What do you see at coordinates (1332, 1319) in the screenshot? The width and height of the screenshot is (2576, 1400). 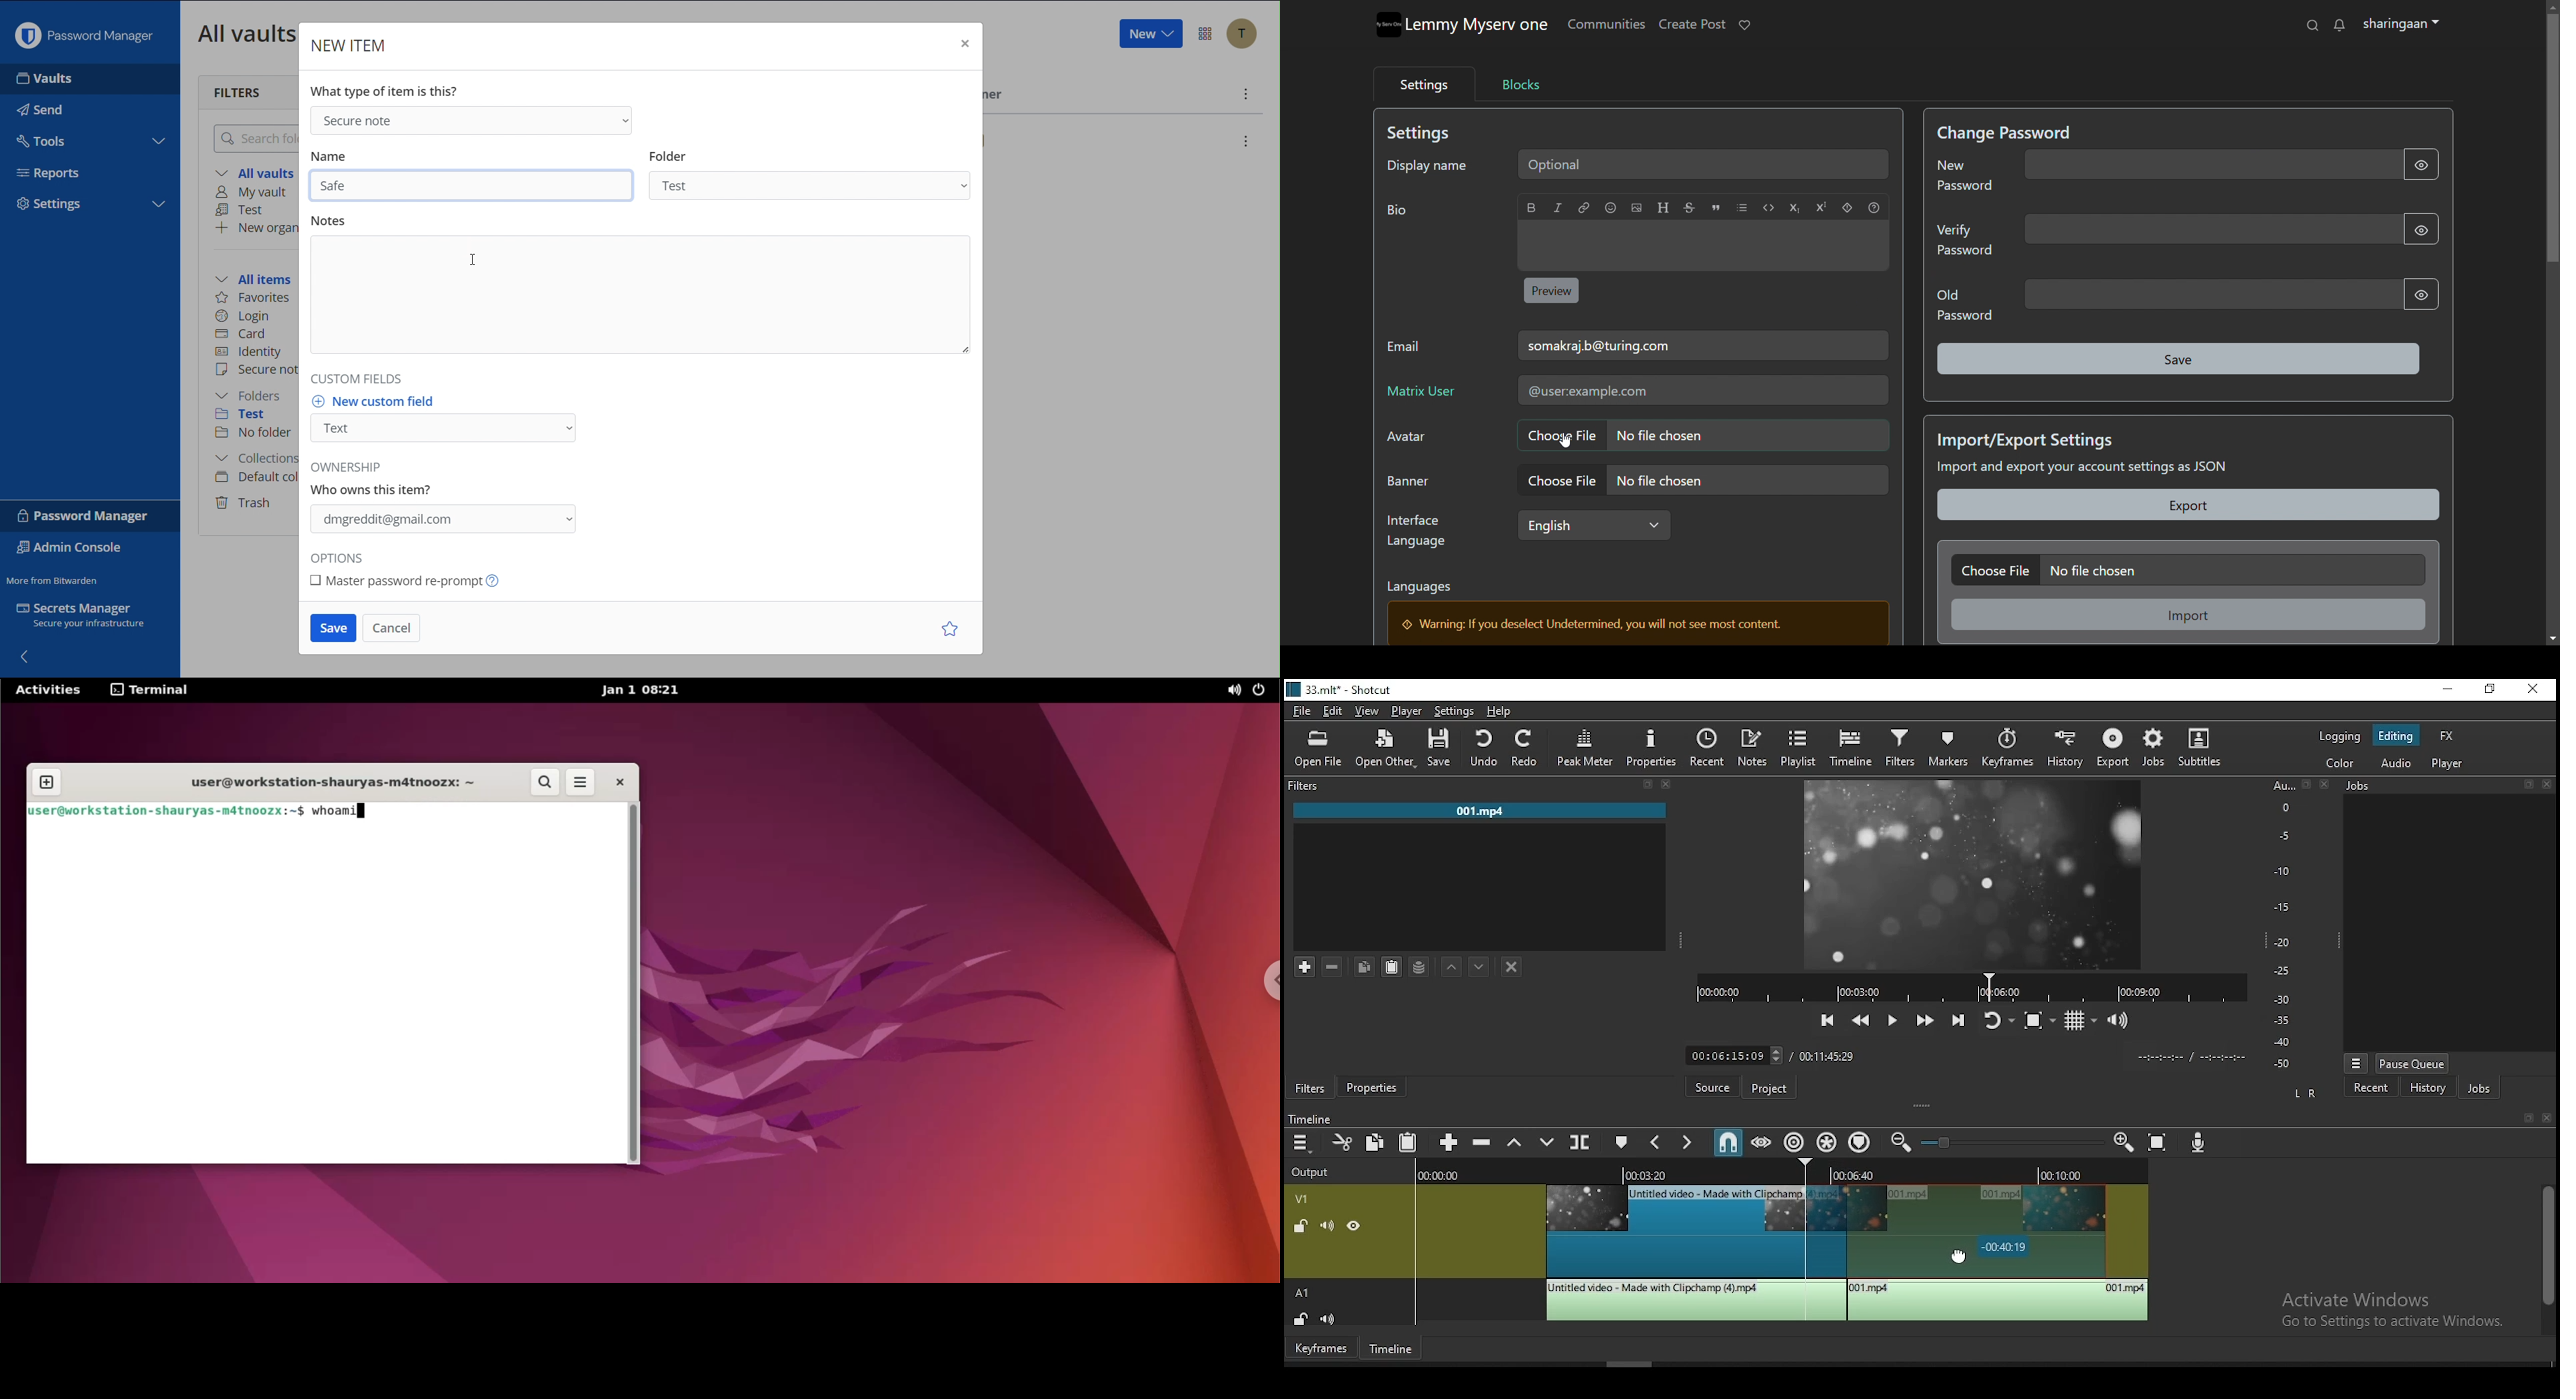 I see `(un)mute` at bounding box center [1332, 1319].